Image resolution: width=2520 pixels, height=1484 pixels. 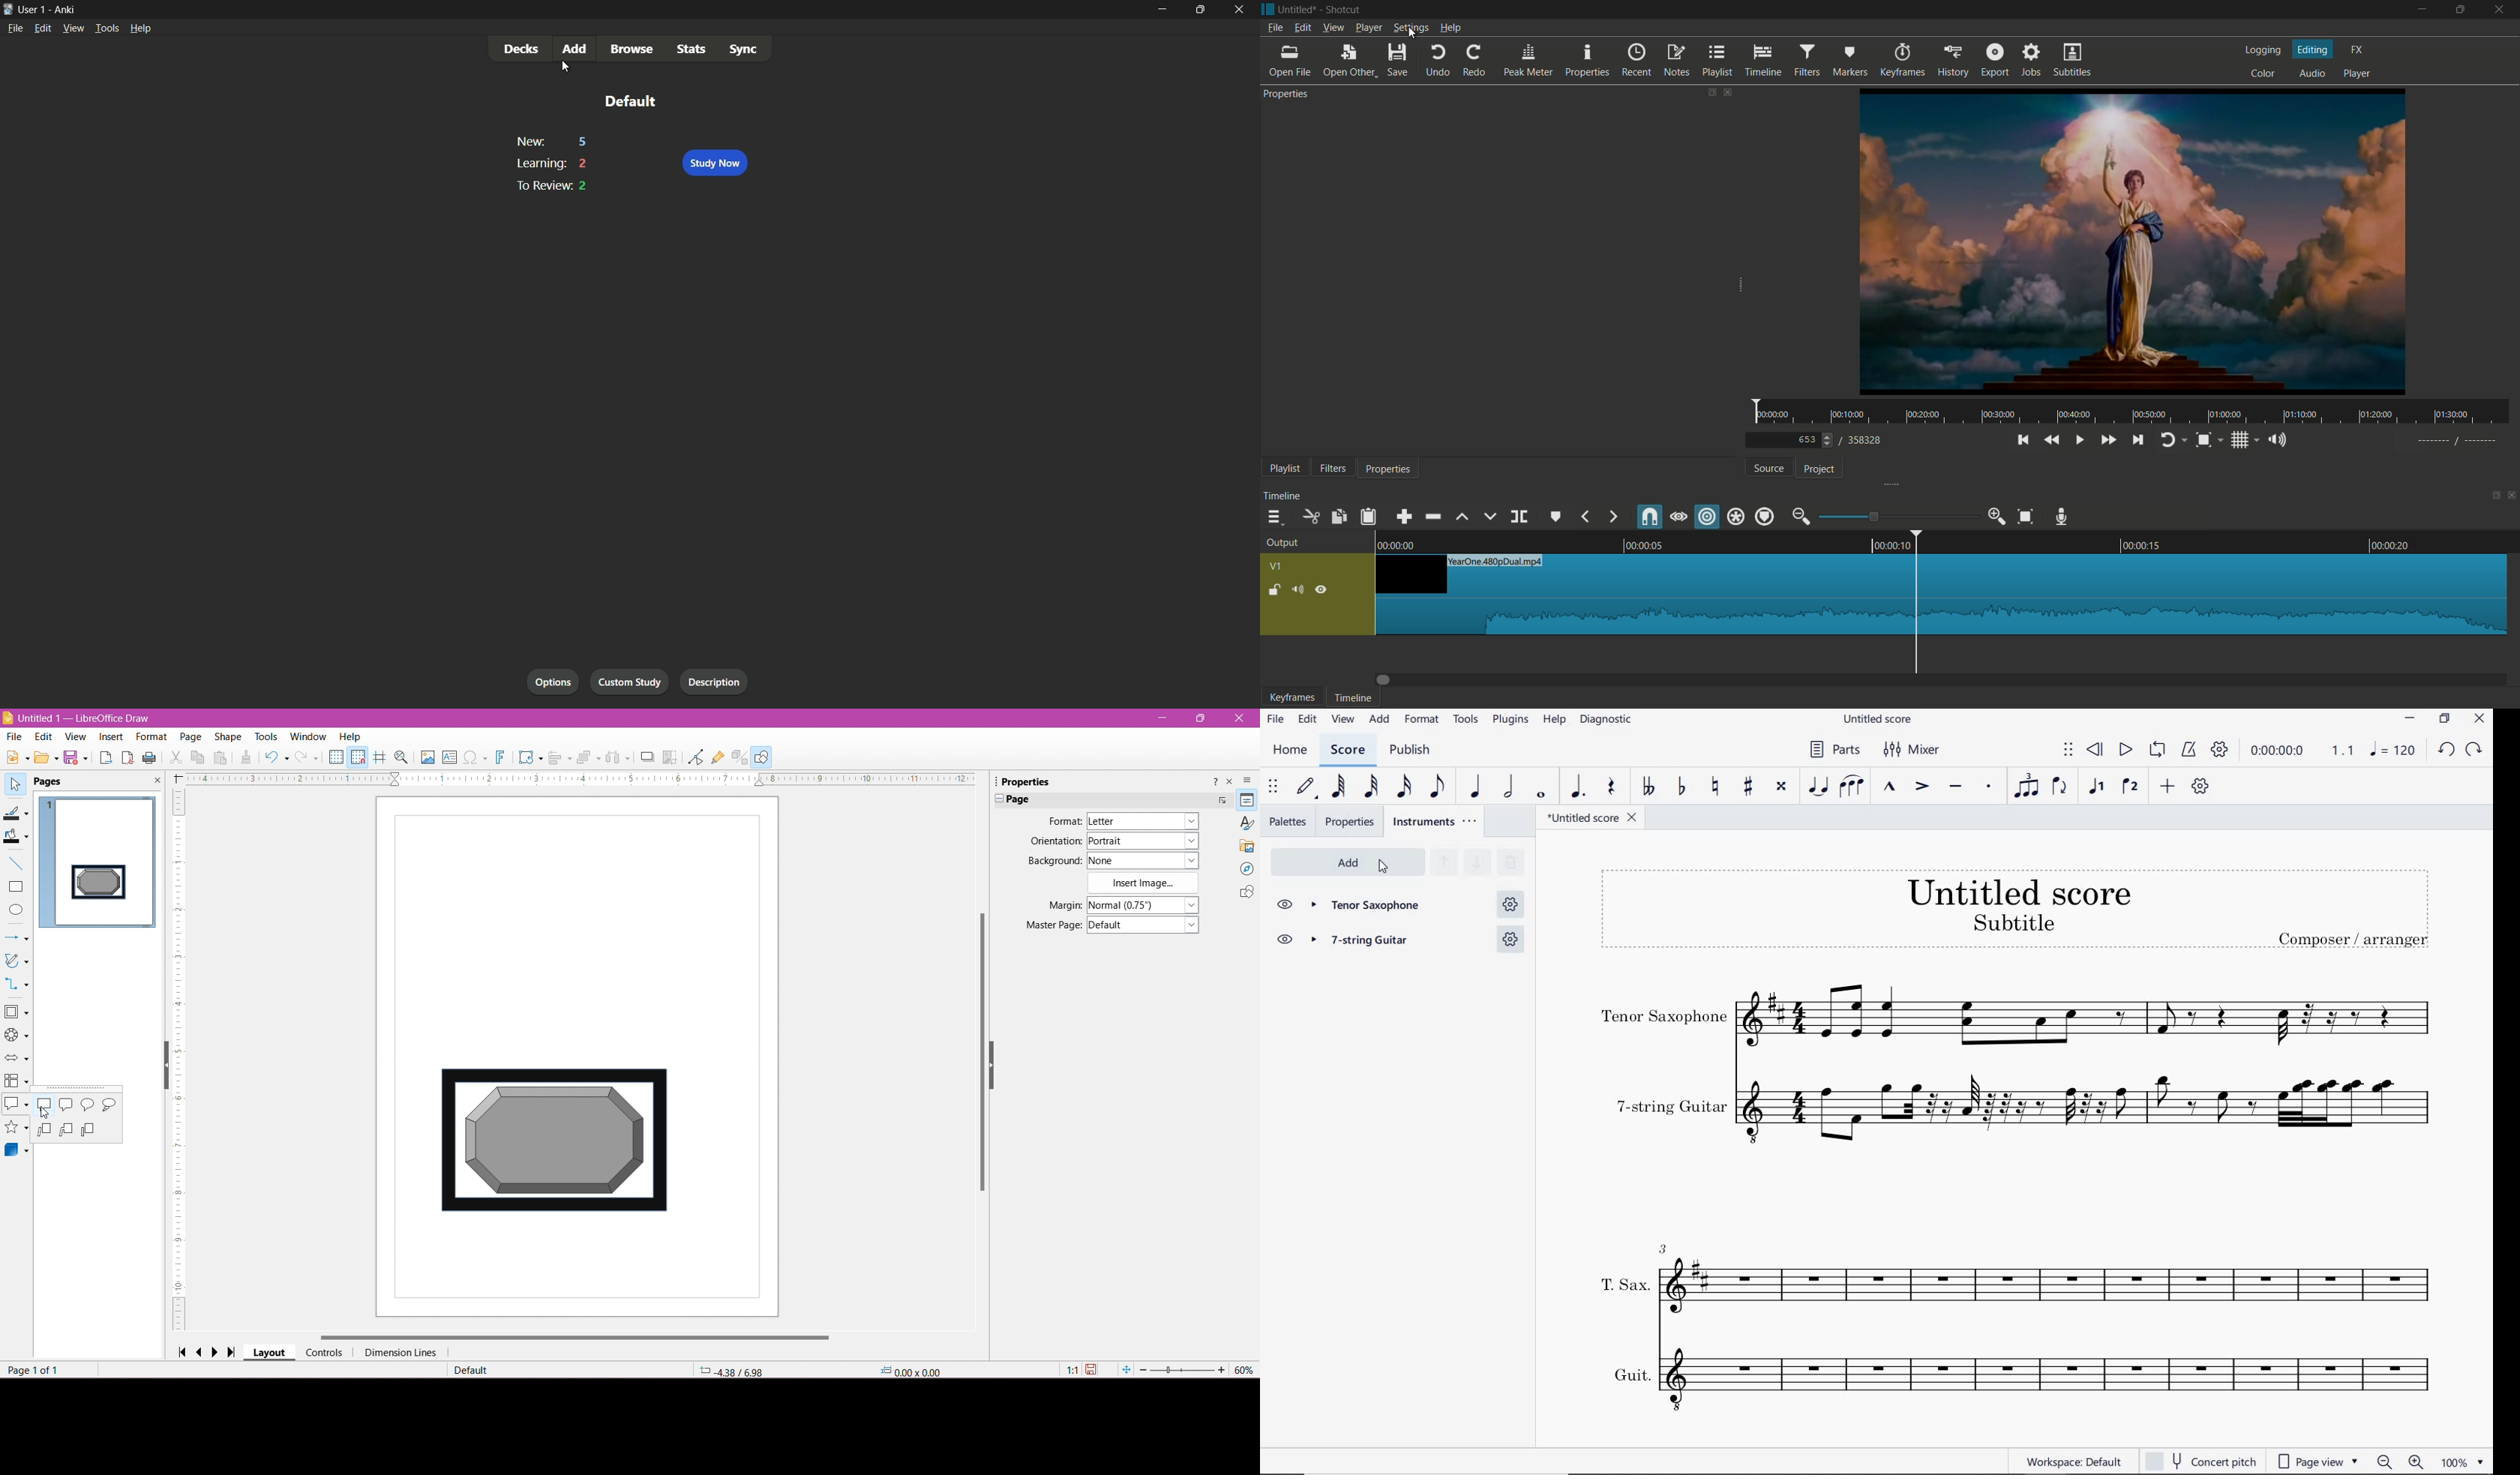 I want to click on AUGMENTATION DOT, so click(x=1579, y=787).